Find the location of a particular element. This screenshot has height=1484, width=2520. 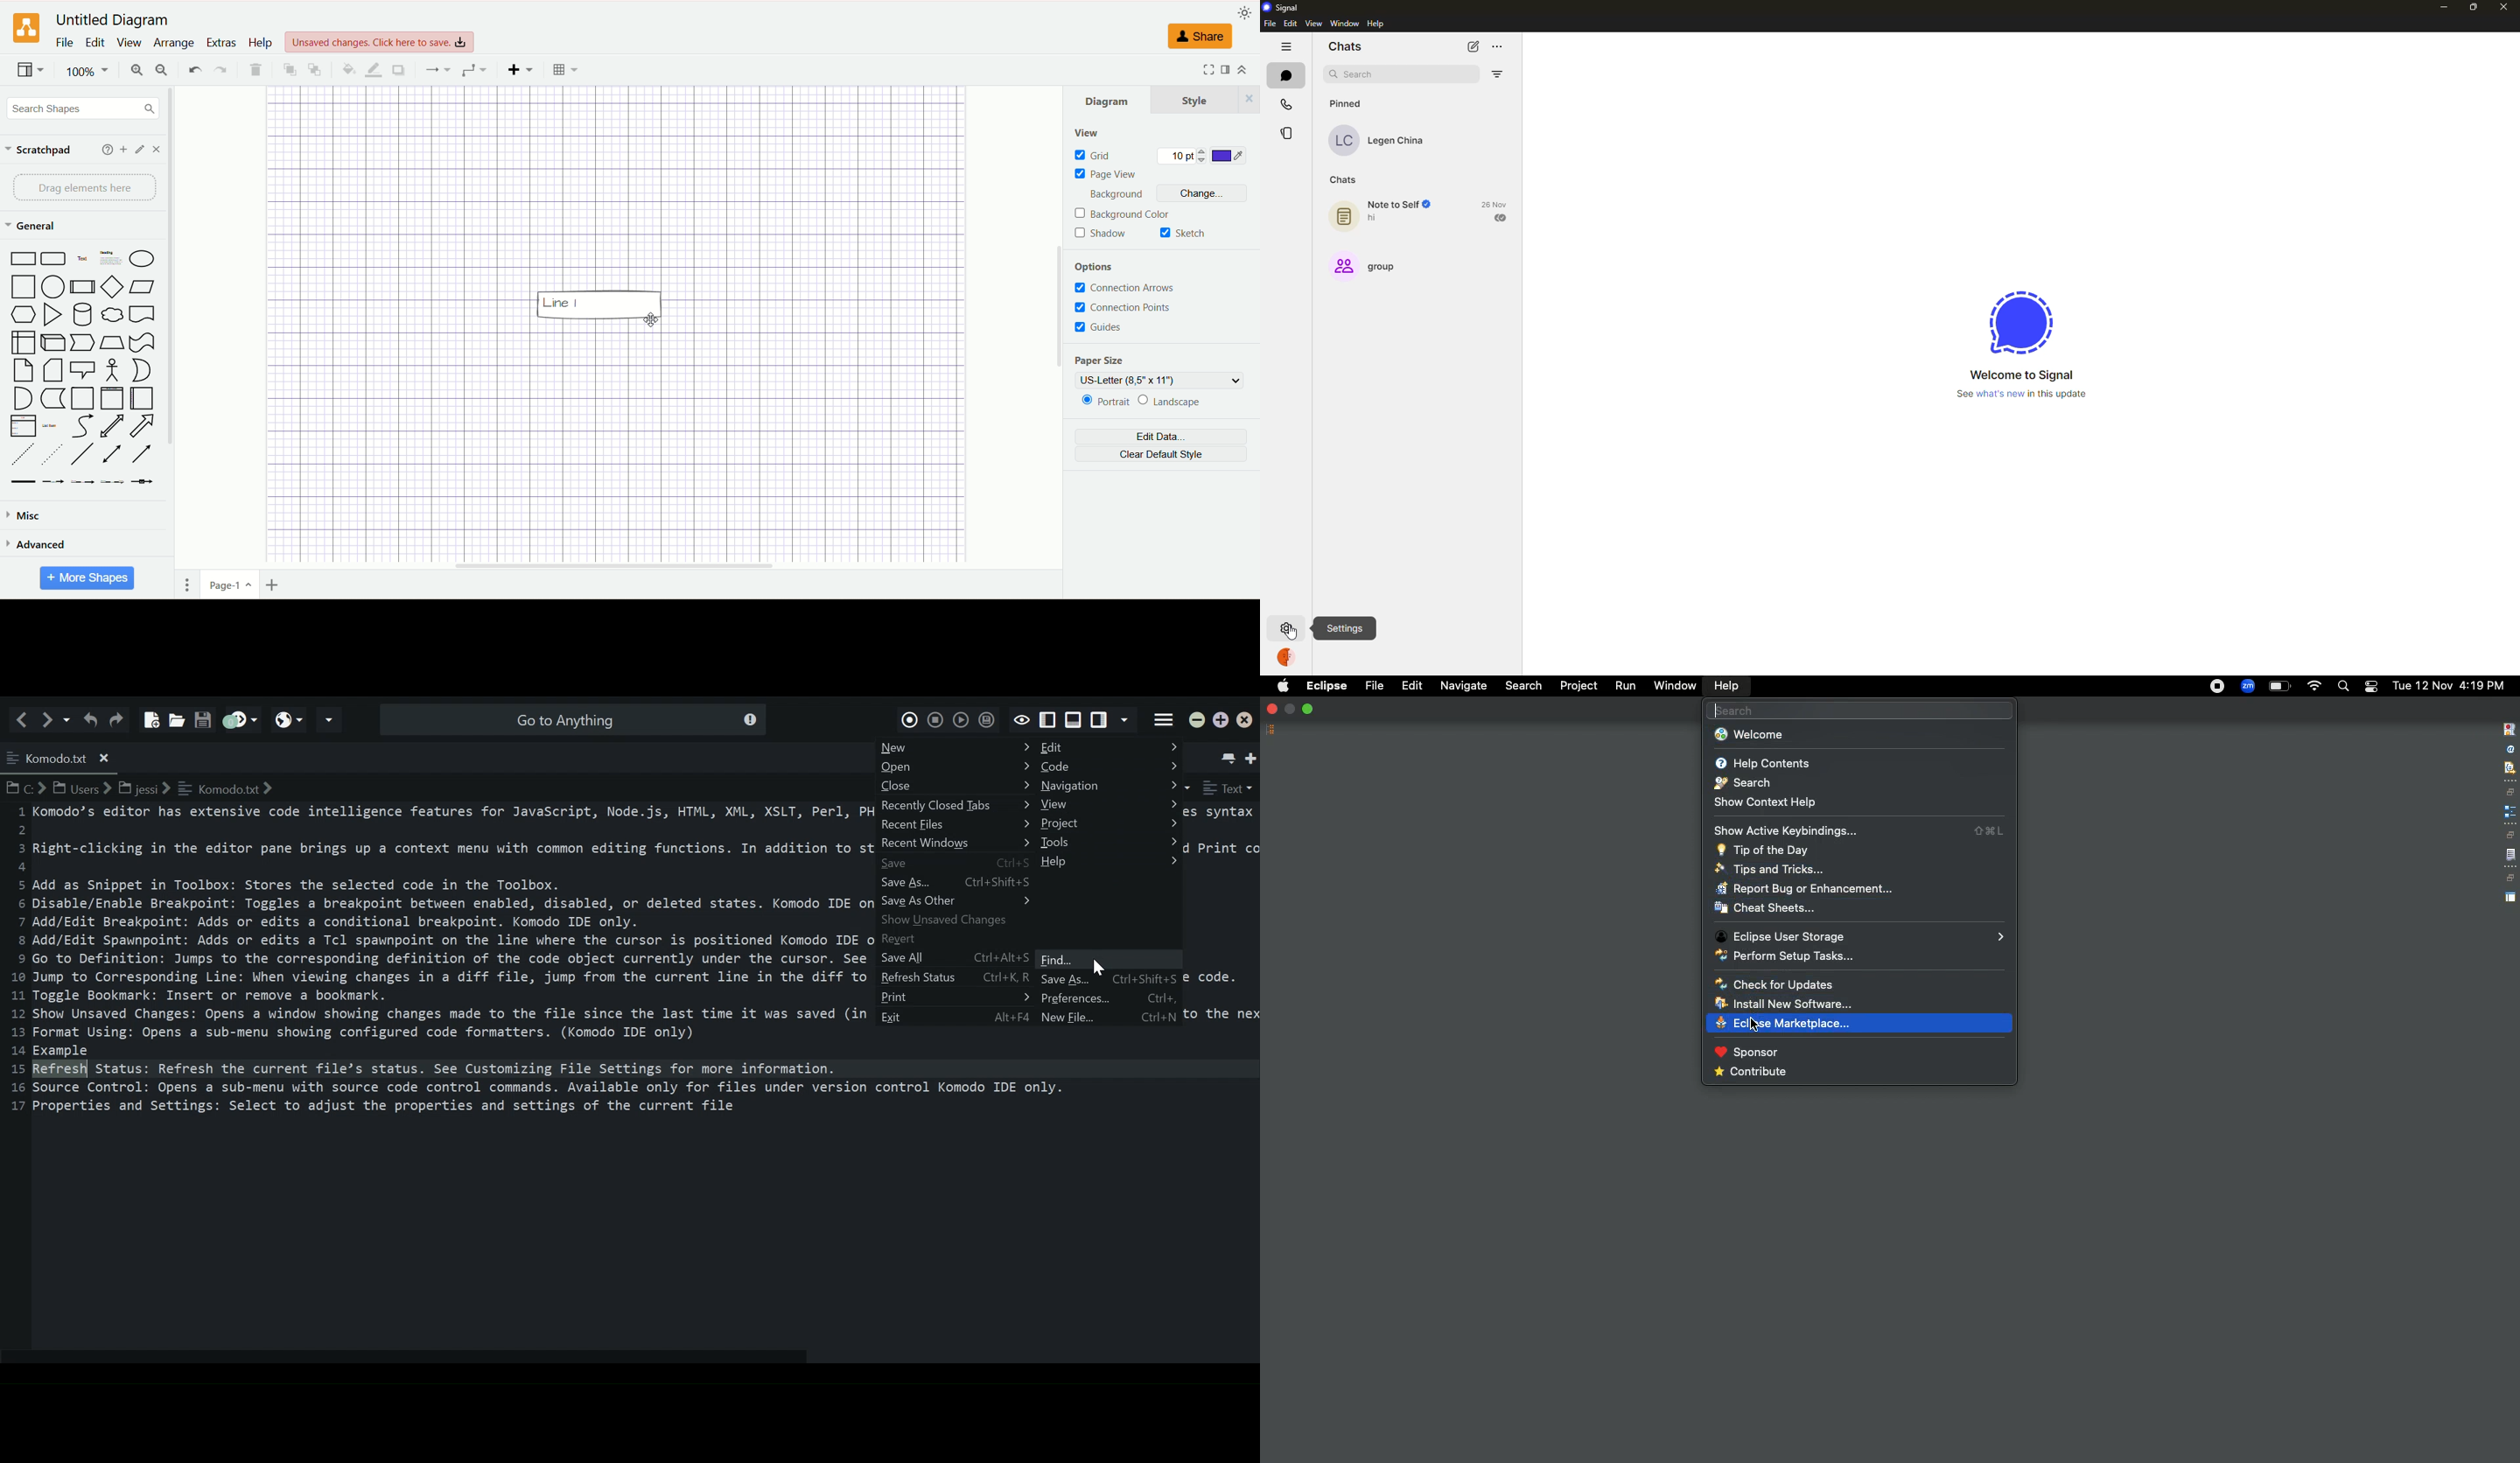

chats is located at coordinates (1285, 75).